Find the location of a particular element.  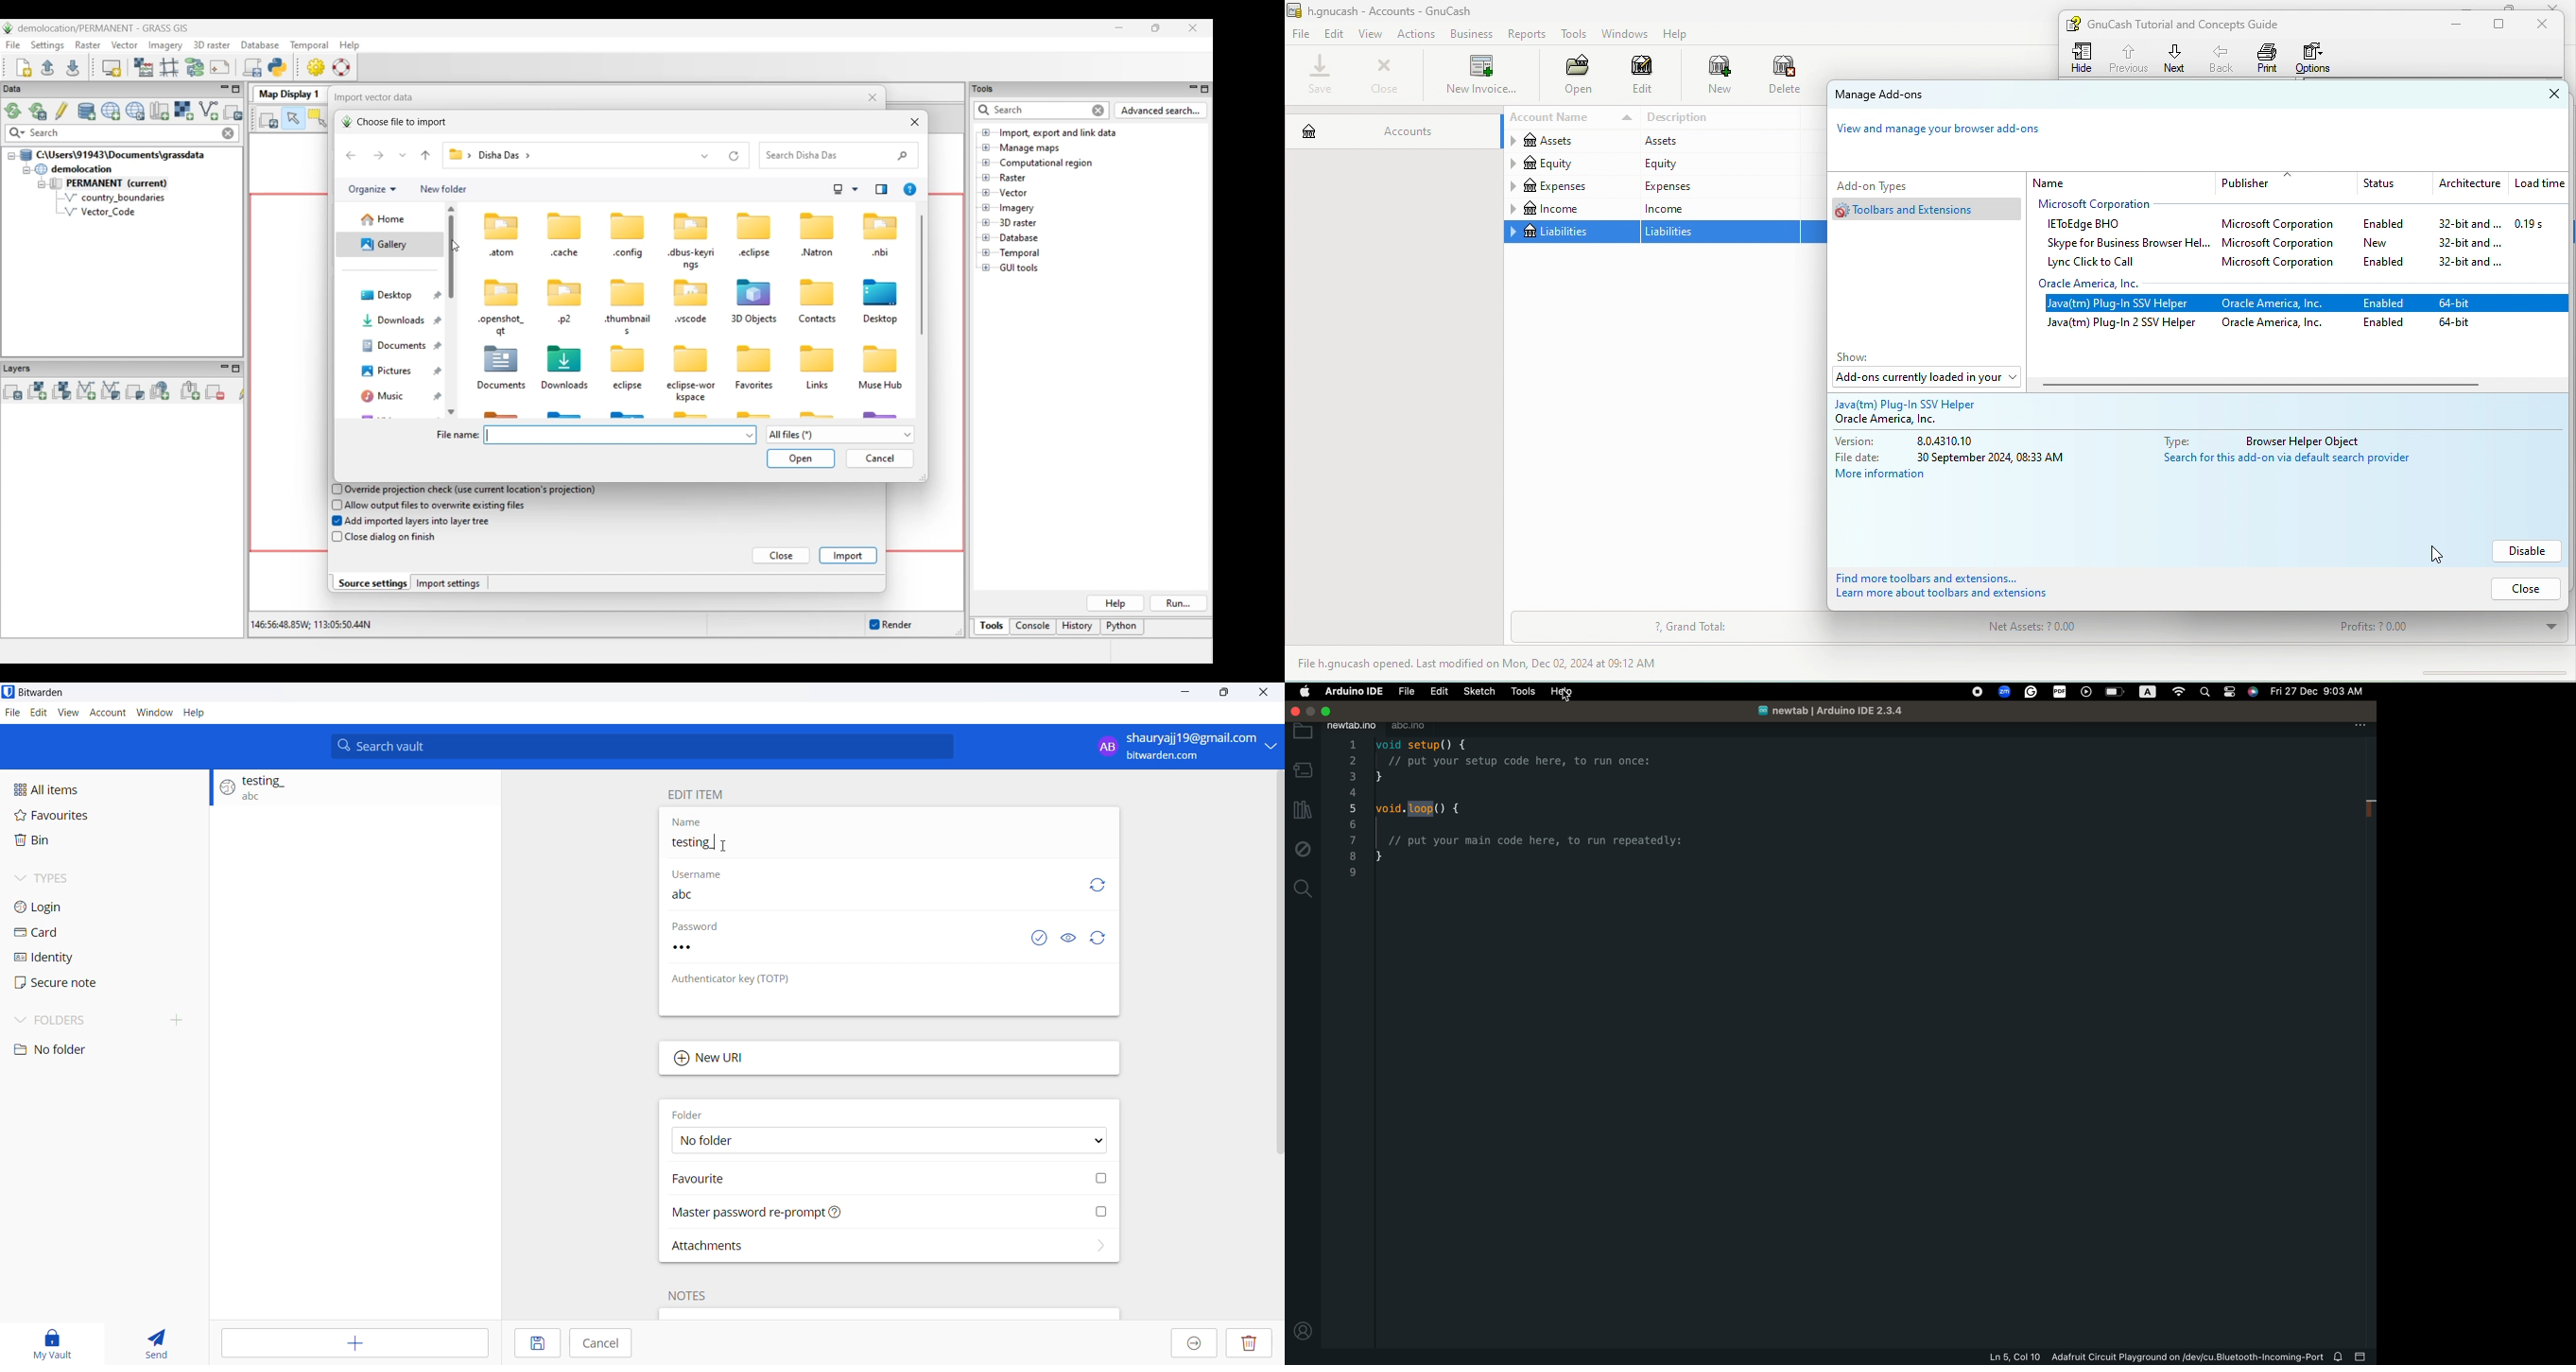

icon is located at coordinates (756, 291).